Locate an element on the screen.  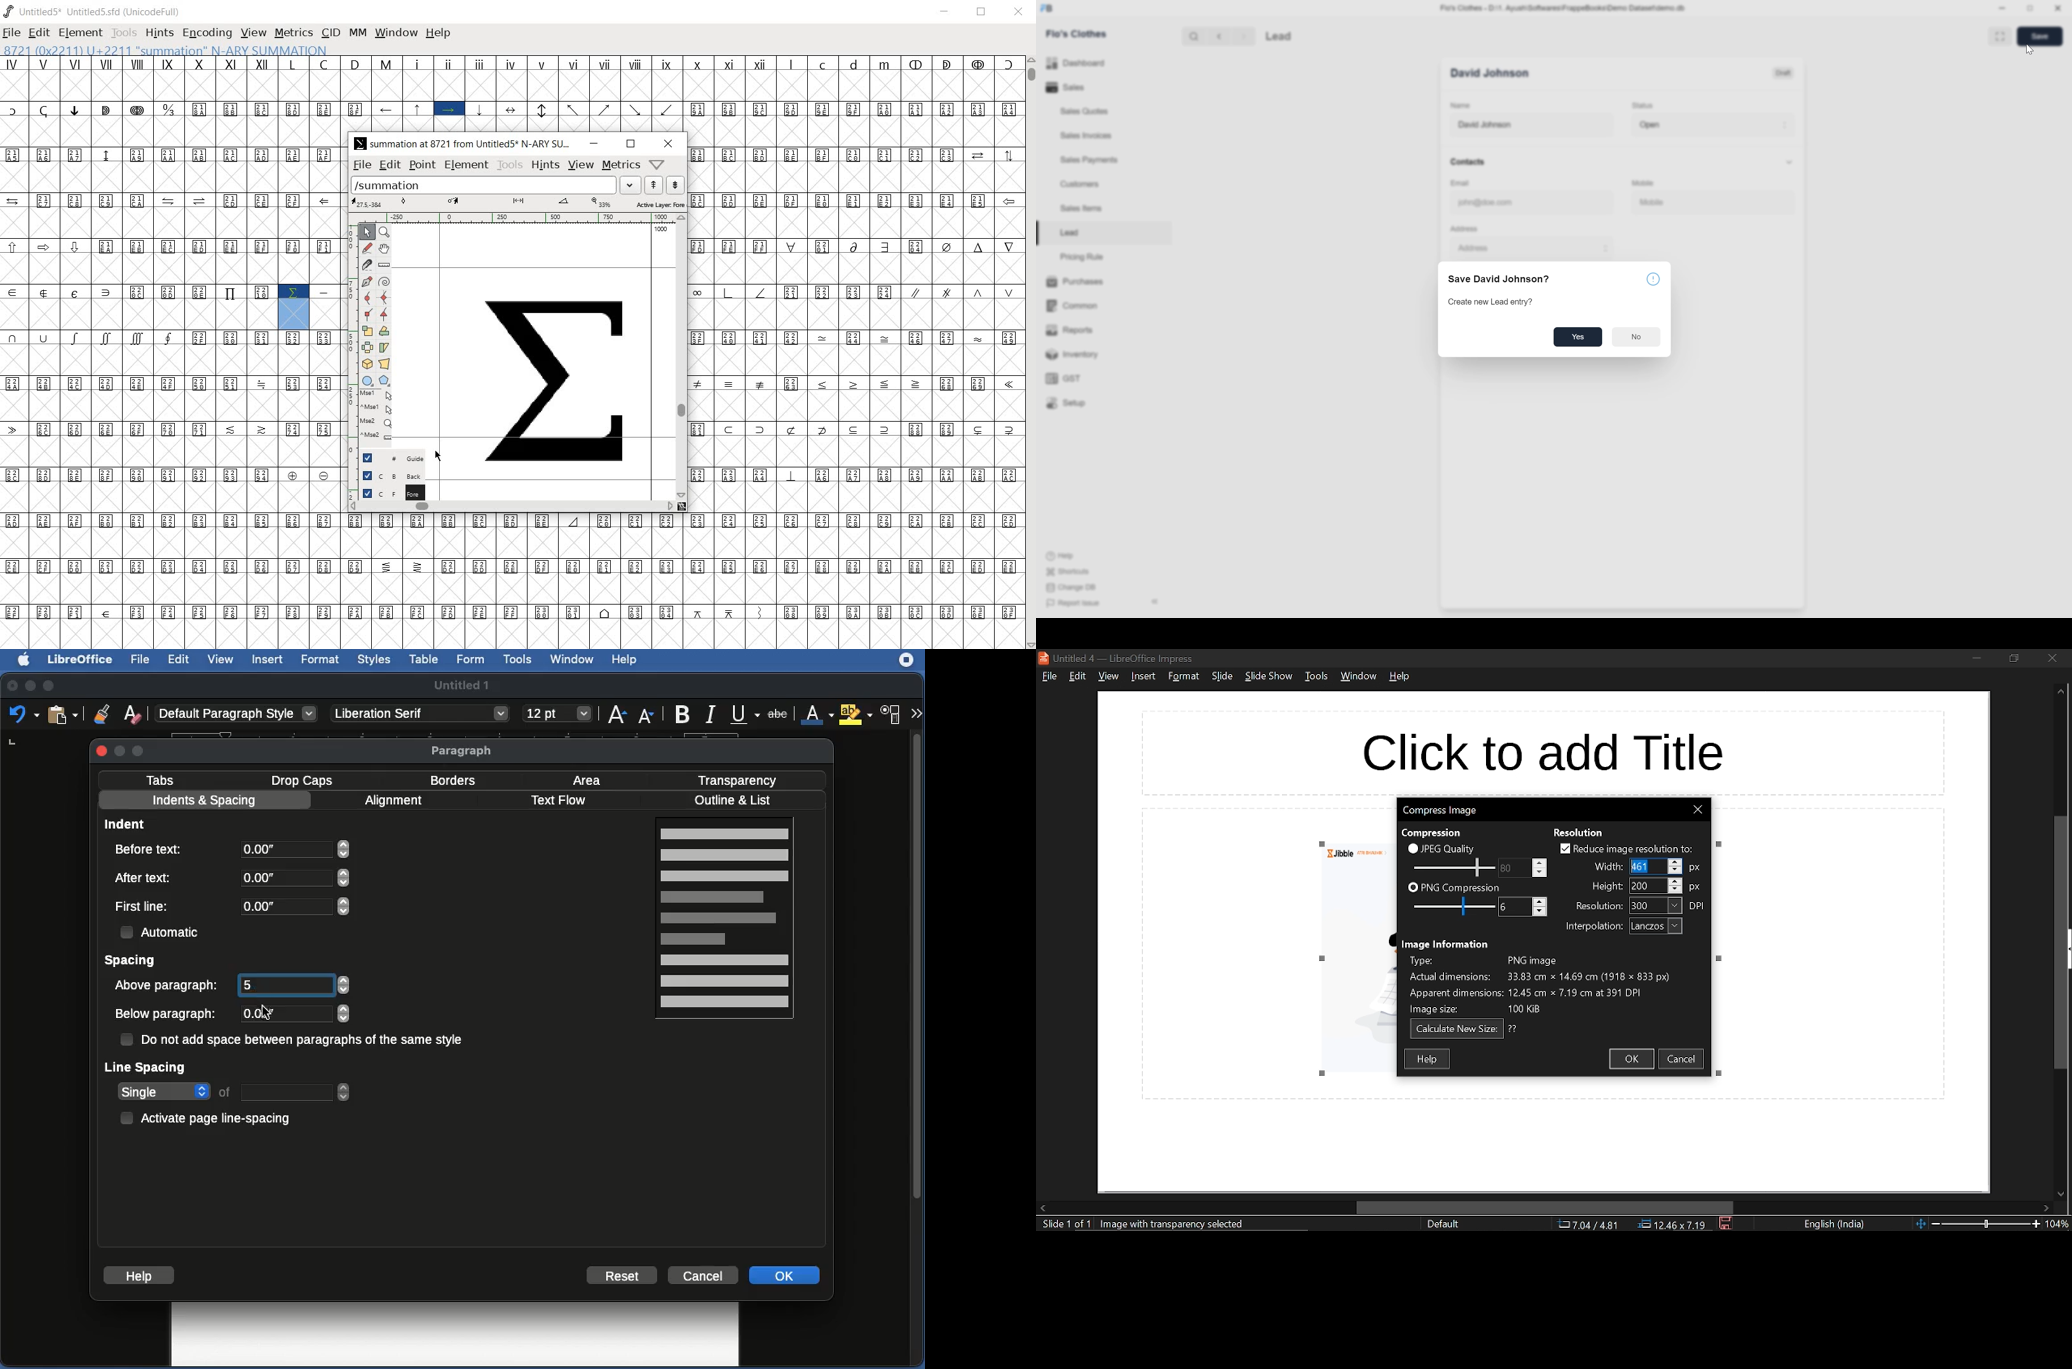
cursor is located at coordinates (2030, 51).